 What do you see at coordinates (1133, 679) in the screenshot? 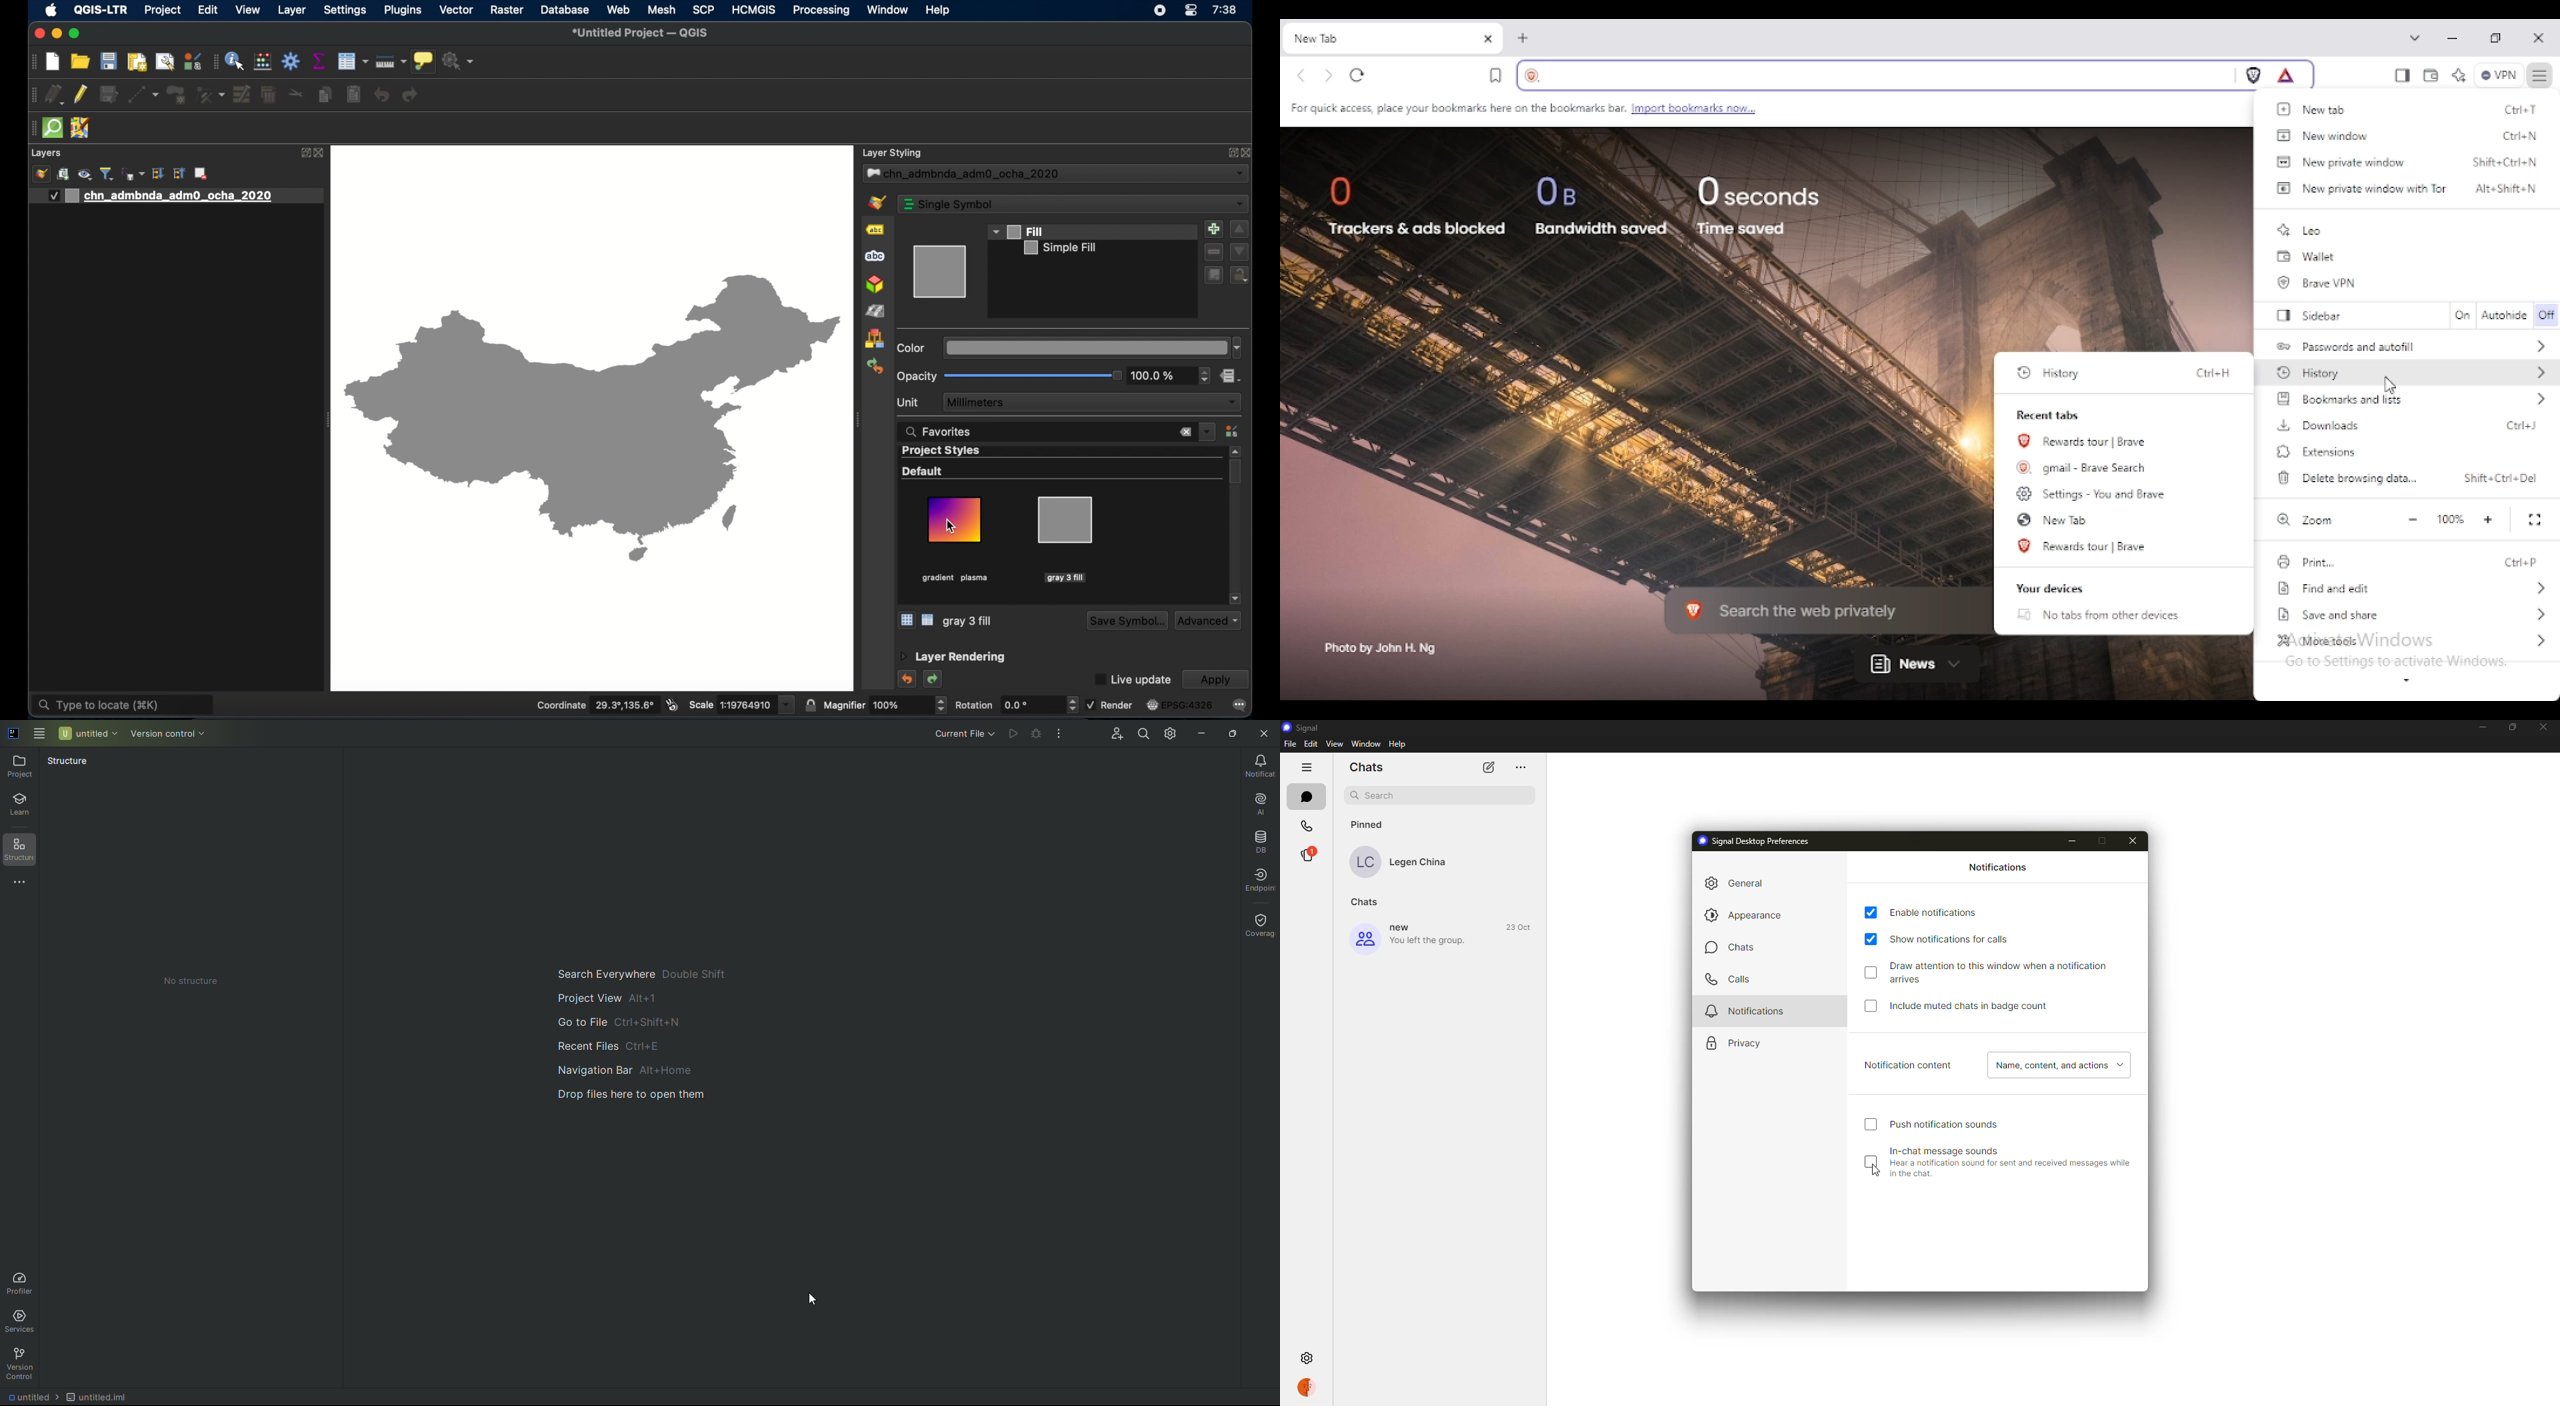
I see `live update` at bounding box center [1133, 679].